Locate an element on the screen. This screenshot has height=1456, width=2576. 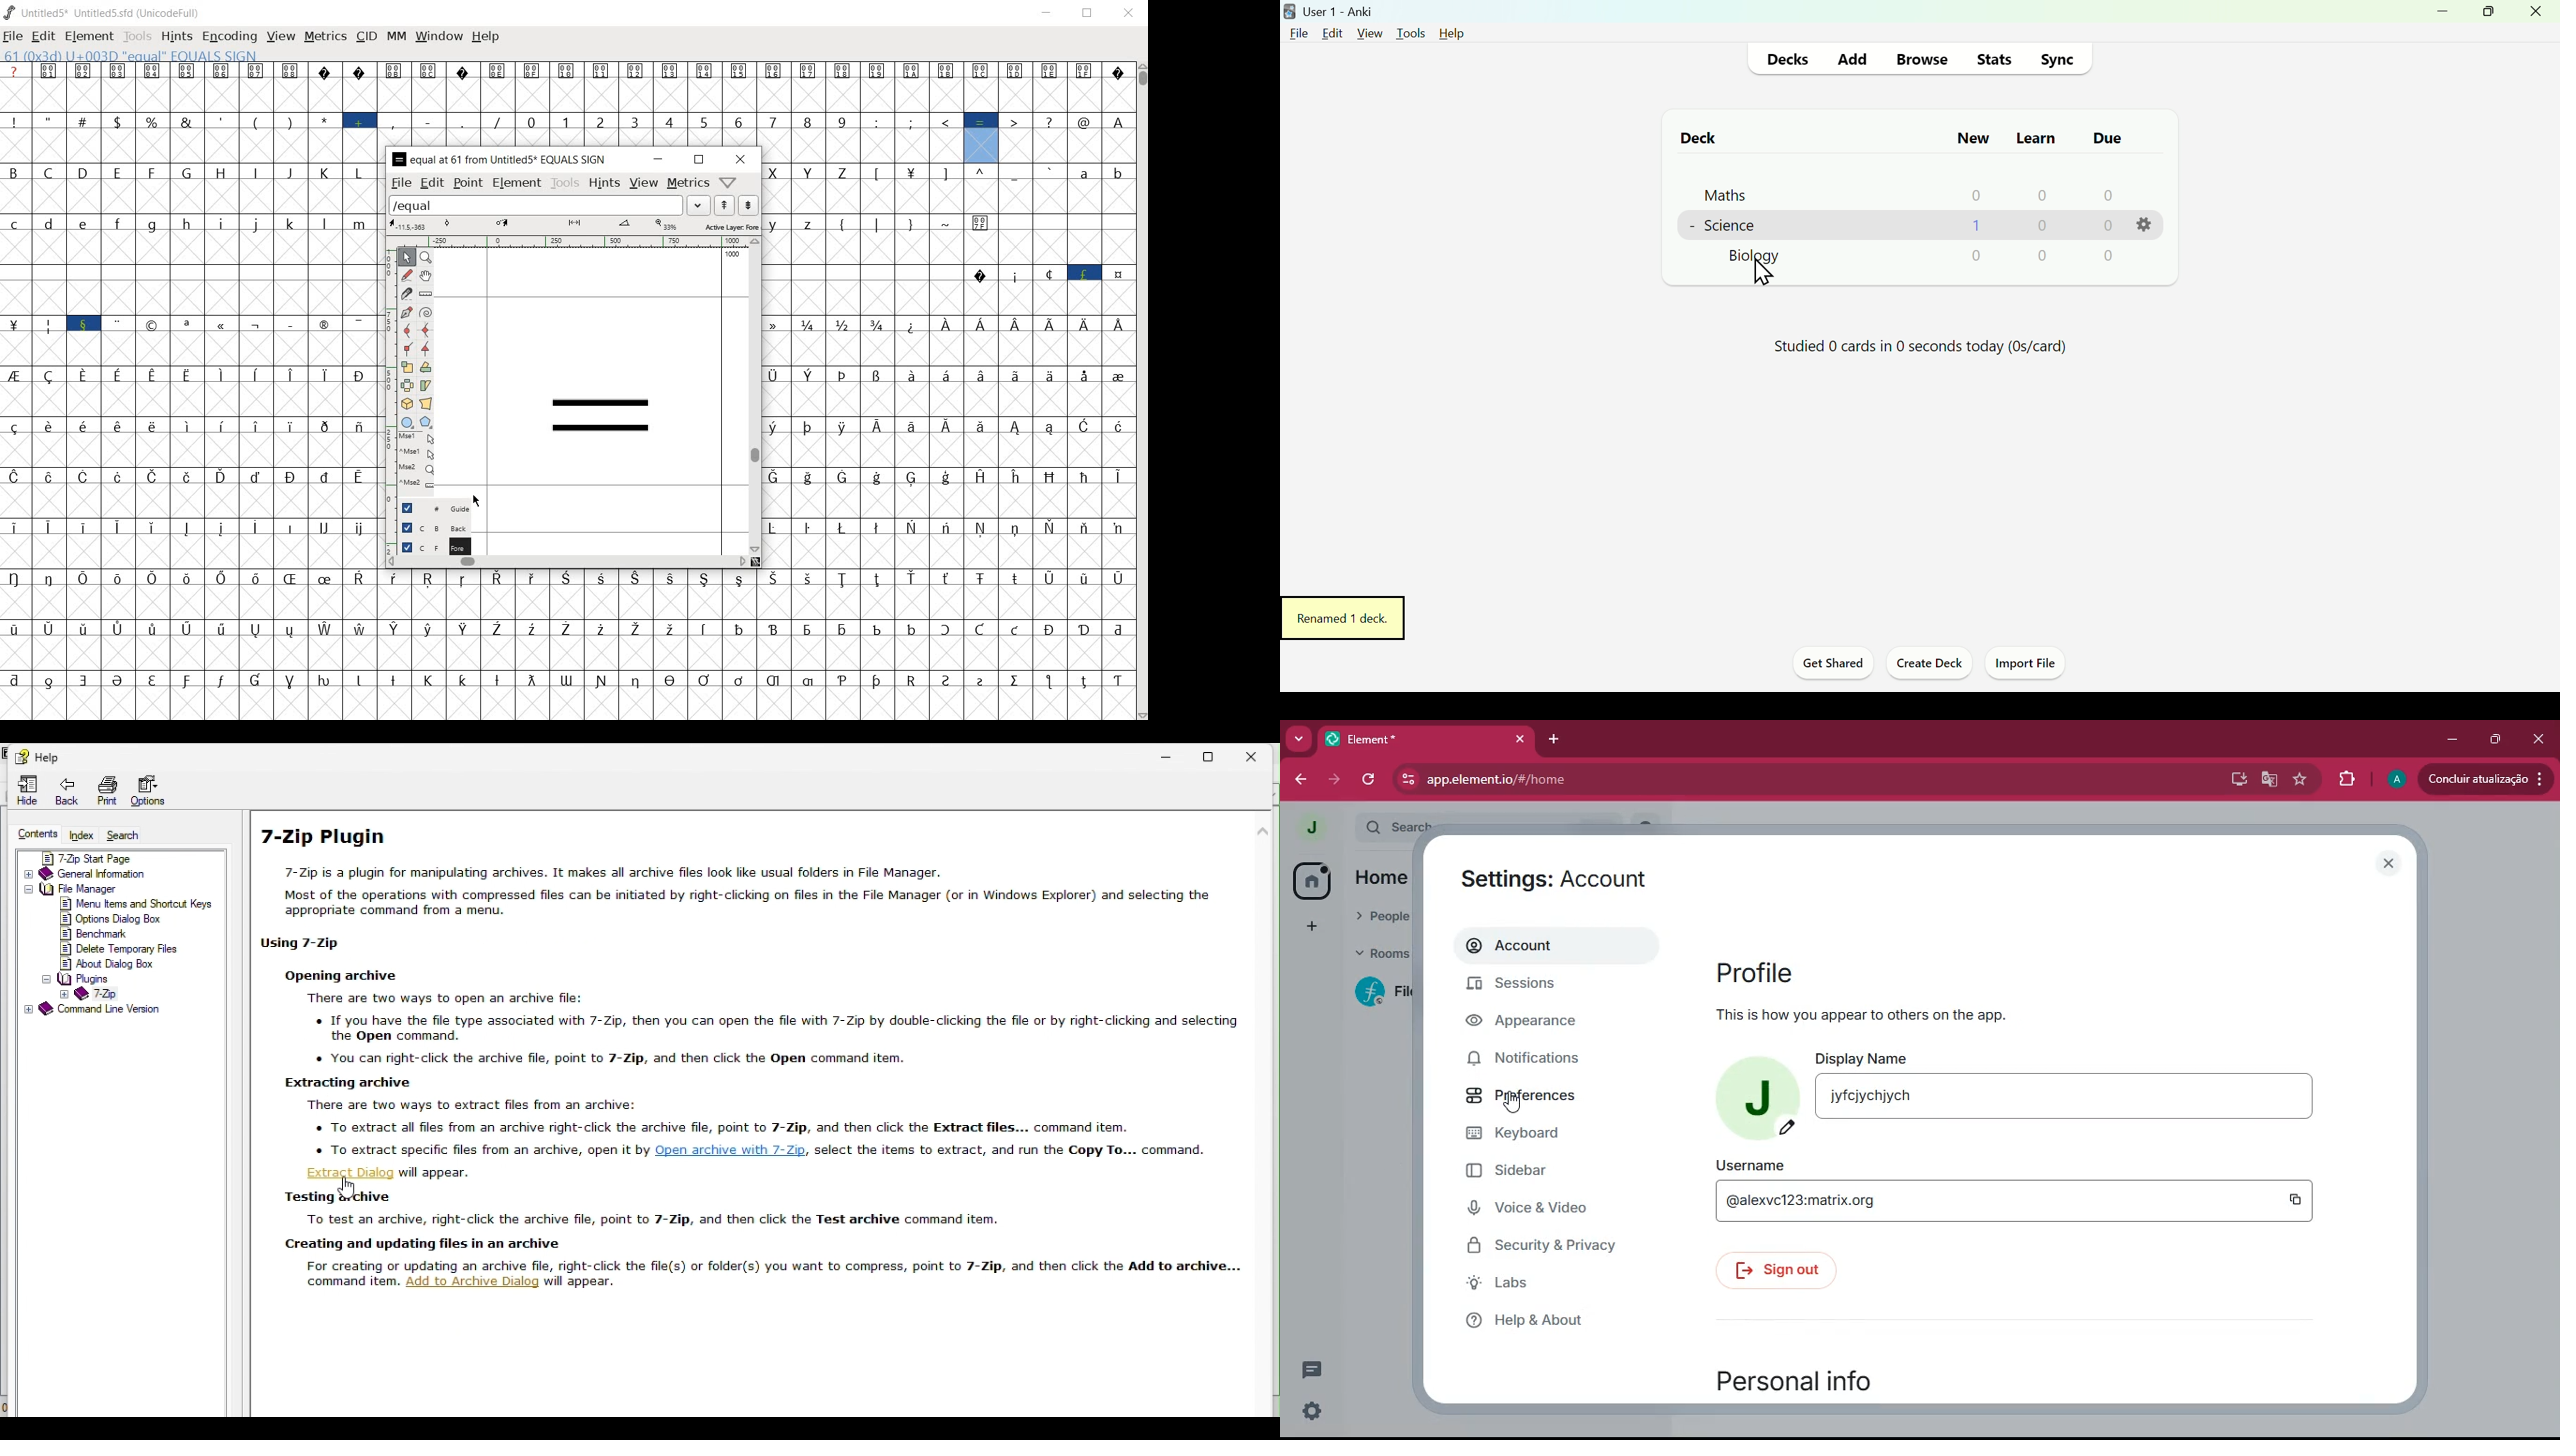
appearance is located at coordinates (1536, 1021).